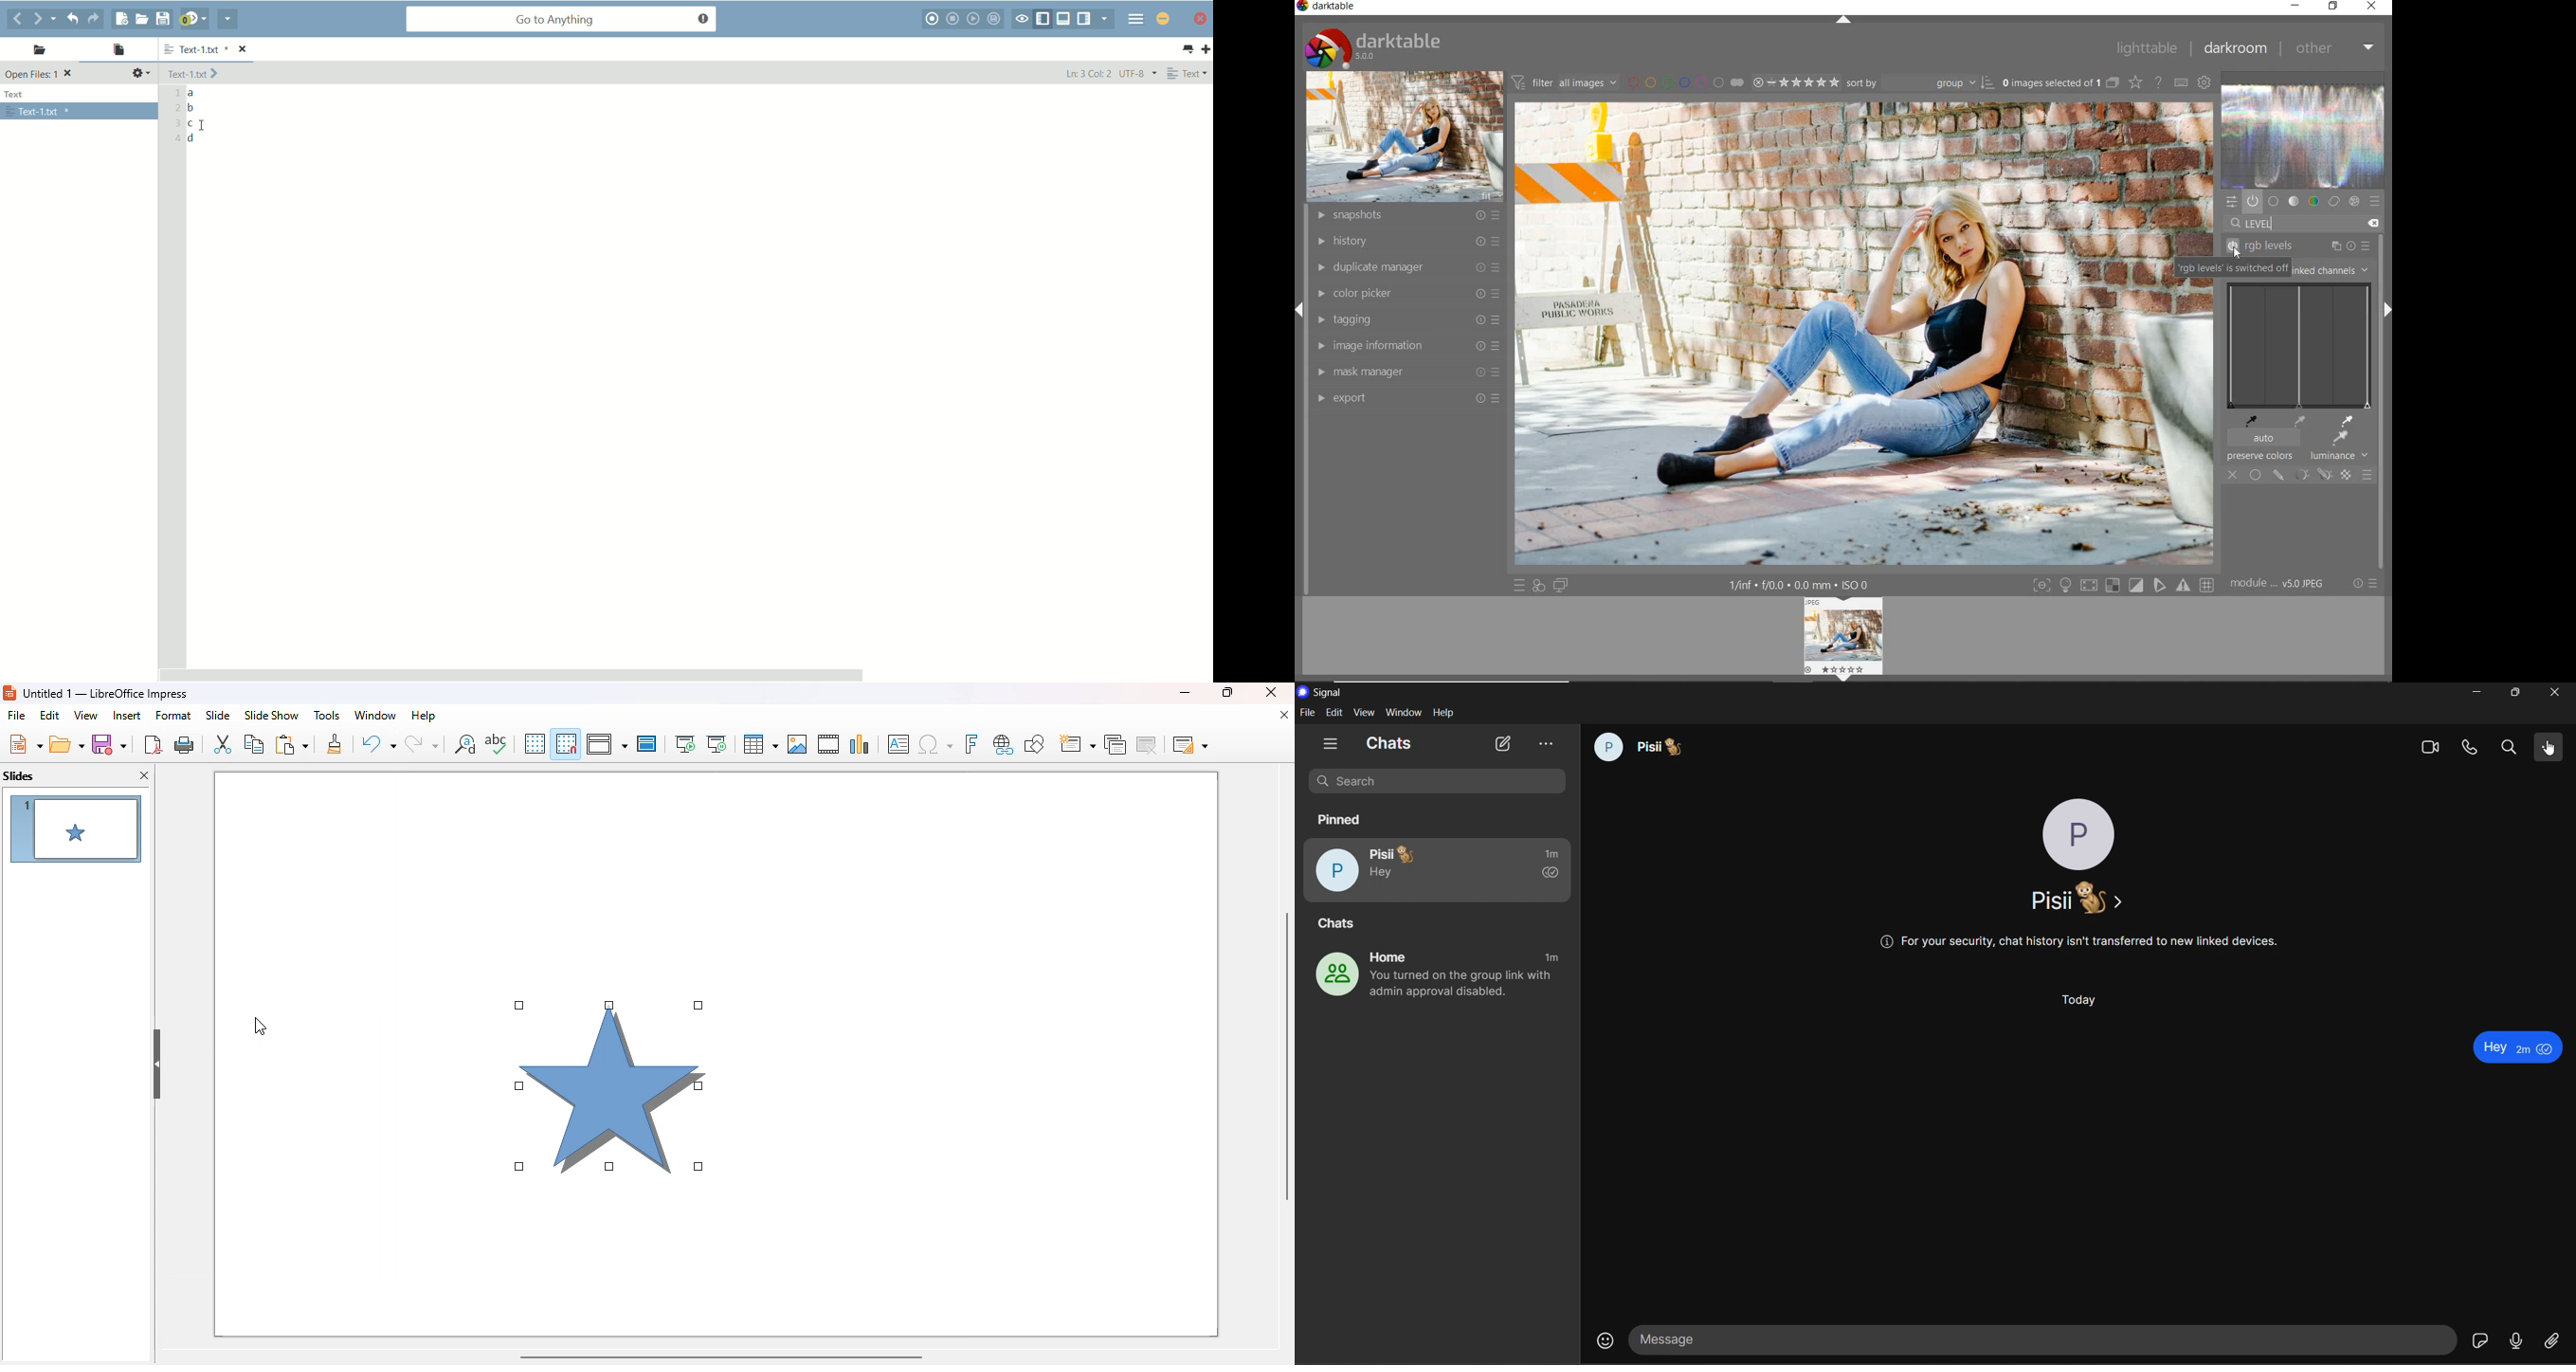 The image size is (2576, 1372). Describe the element at coordinates (1283, 715) in the screenshot. I see `close document` at that location.